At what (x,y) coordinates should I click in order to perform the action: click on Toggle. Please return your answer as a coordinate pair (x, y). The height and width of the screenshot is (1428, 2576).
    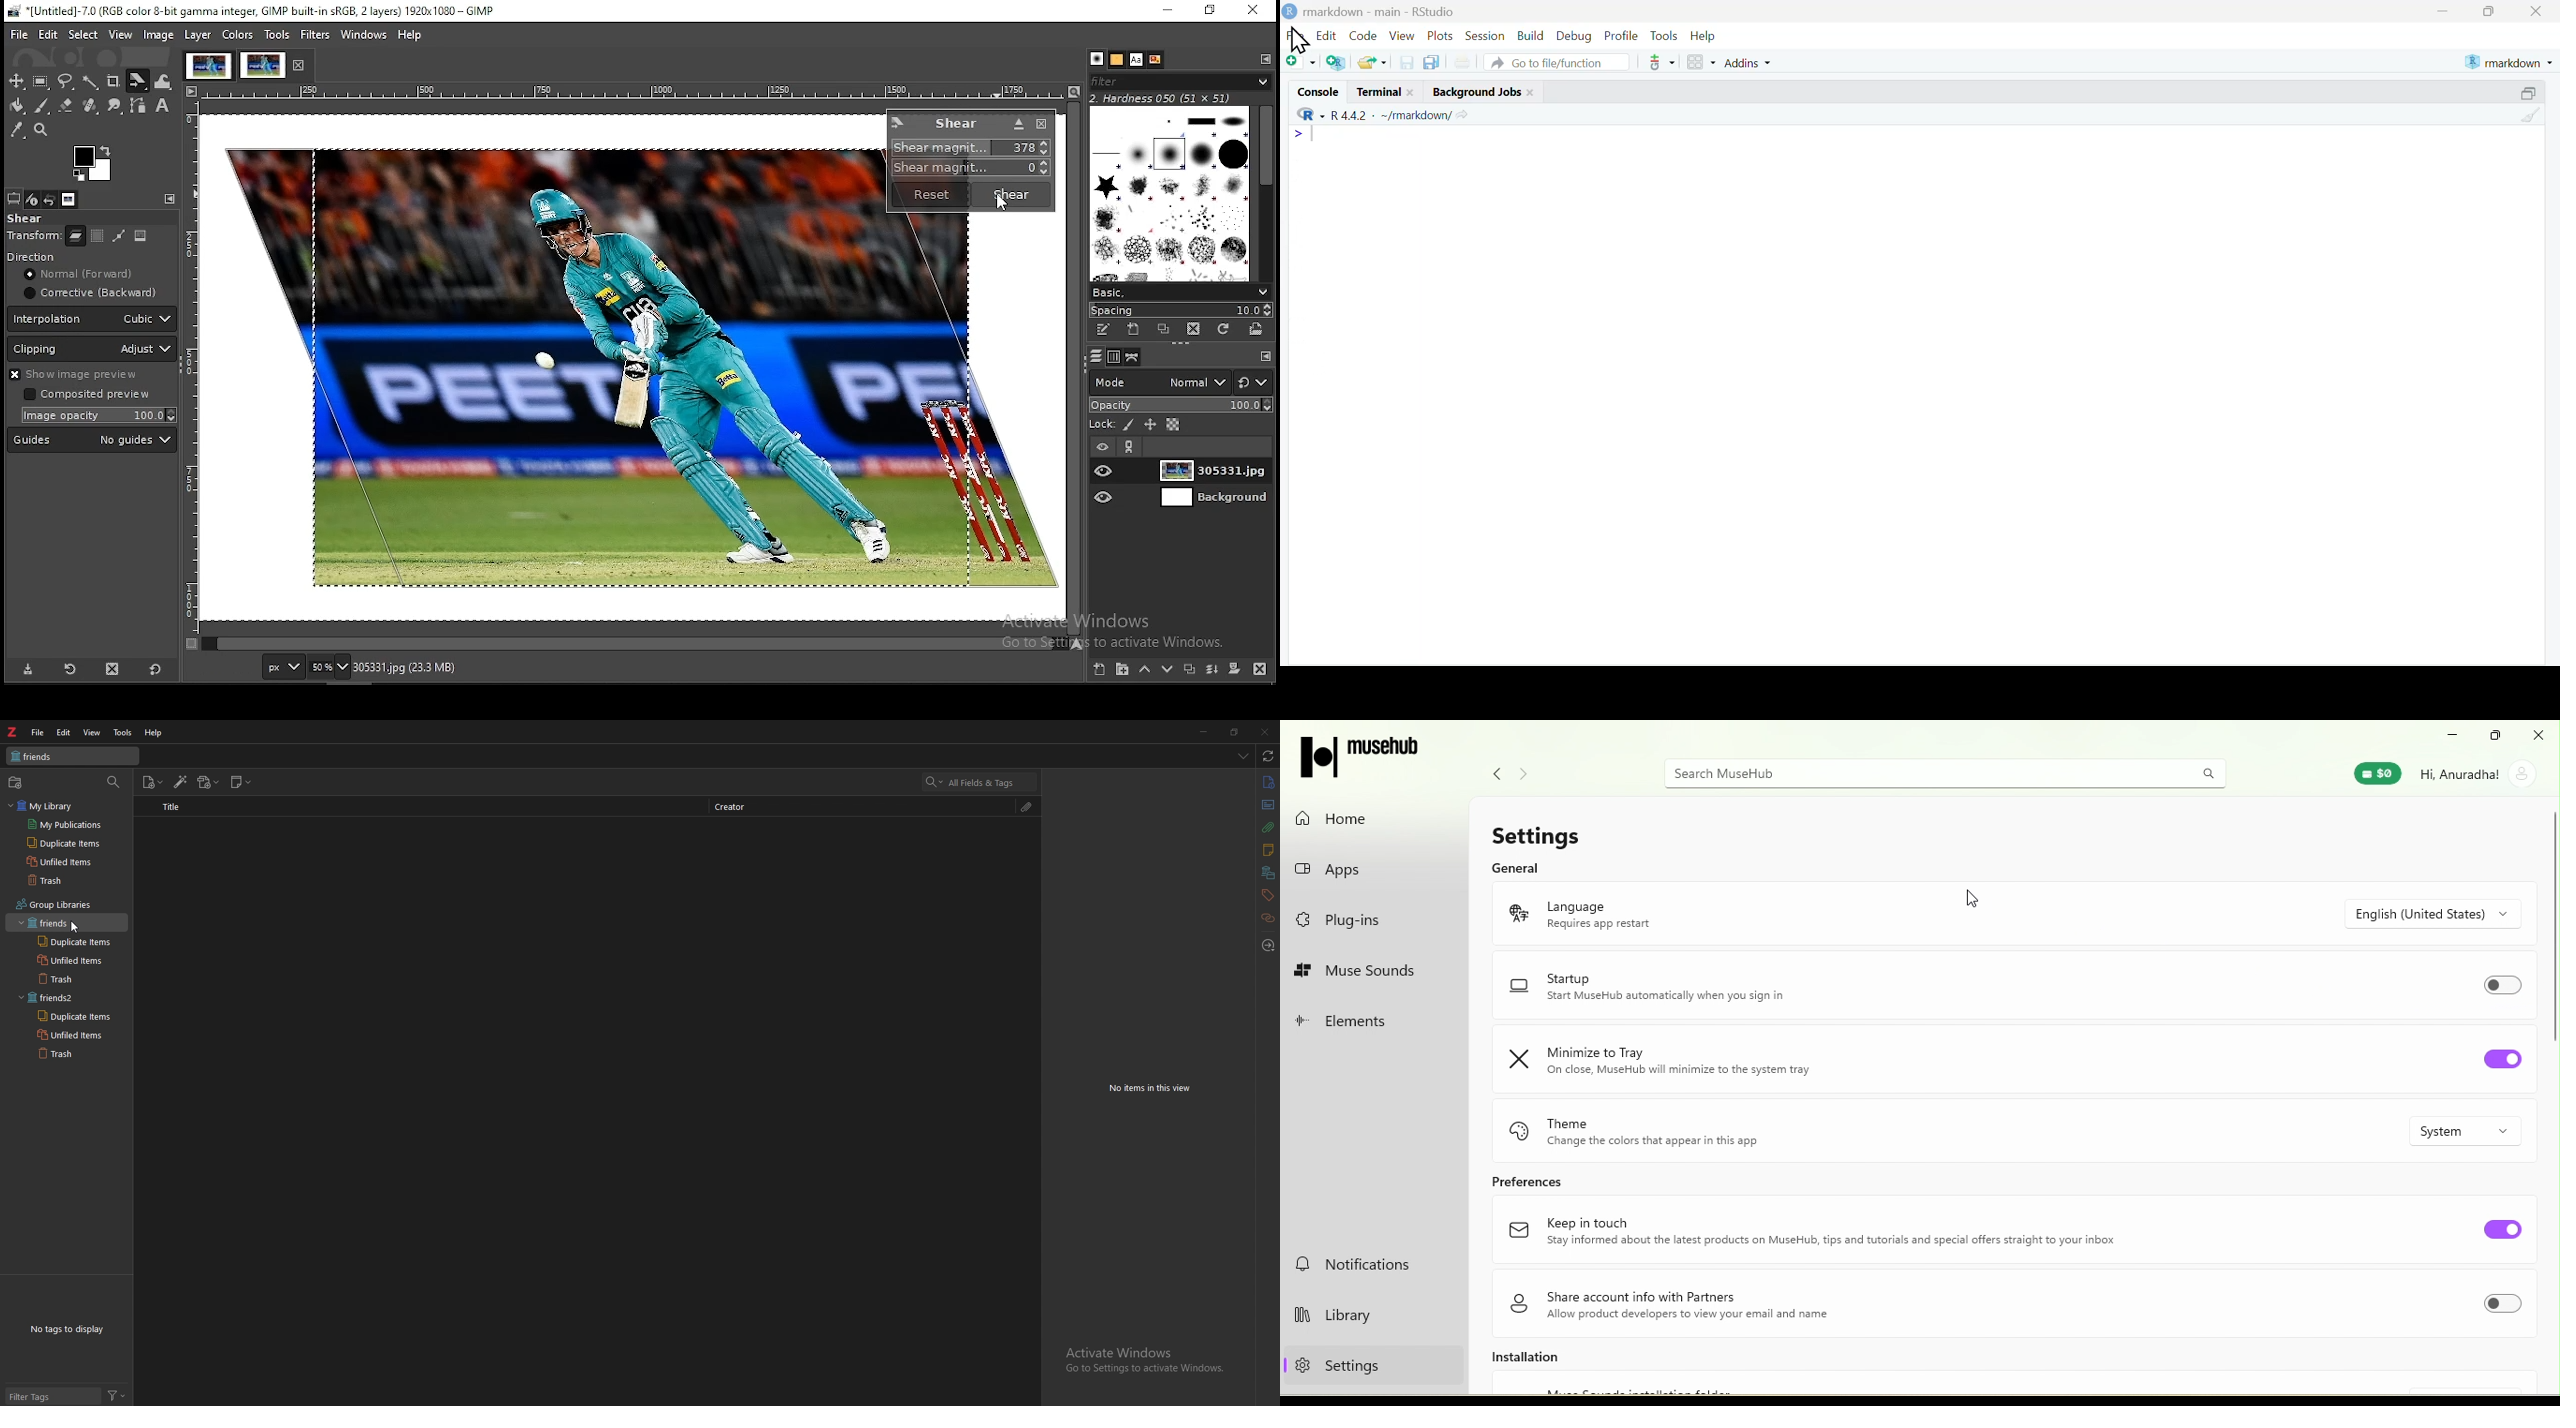
    Looking at the image, I should click on (2508, 1307).